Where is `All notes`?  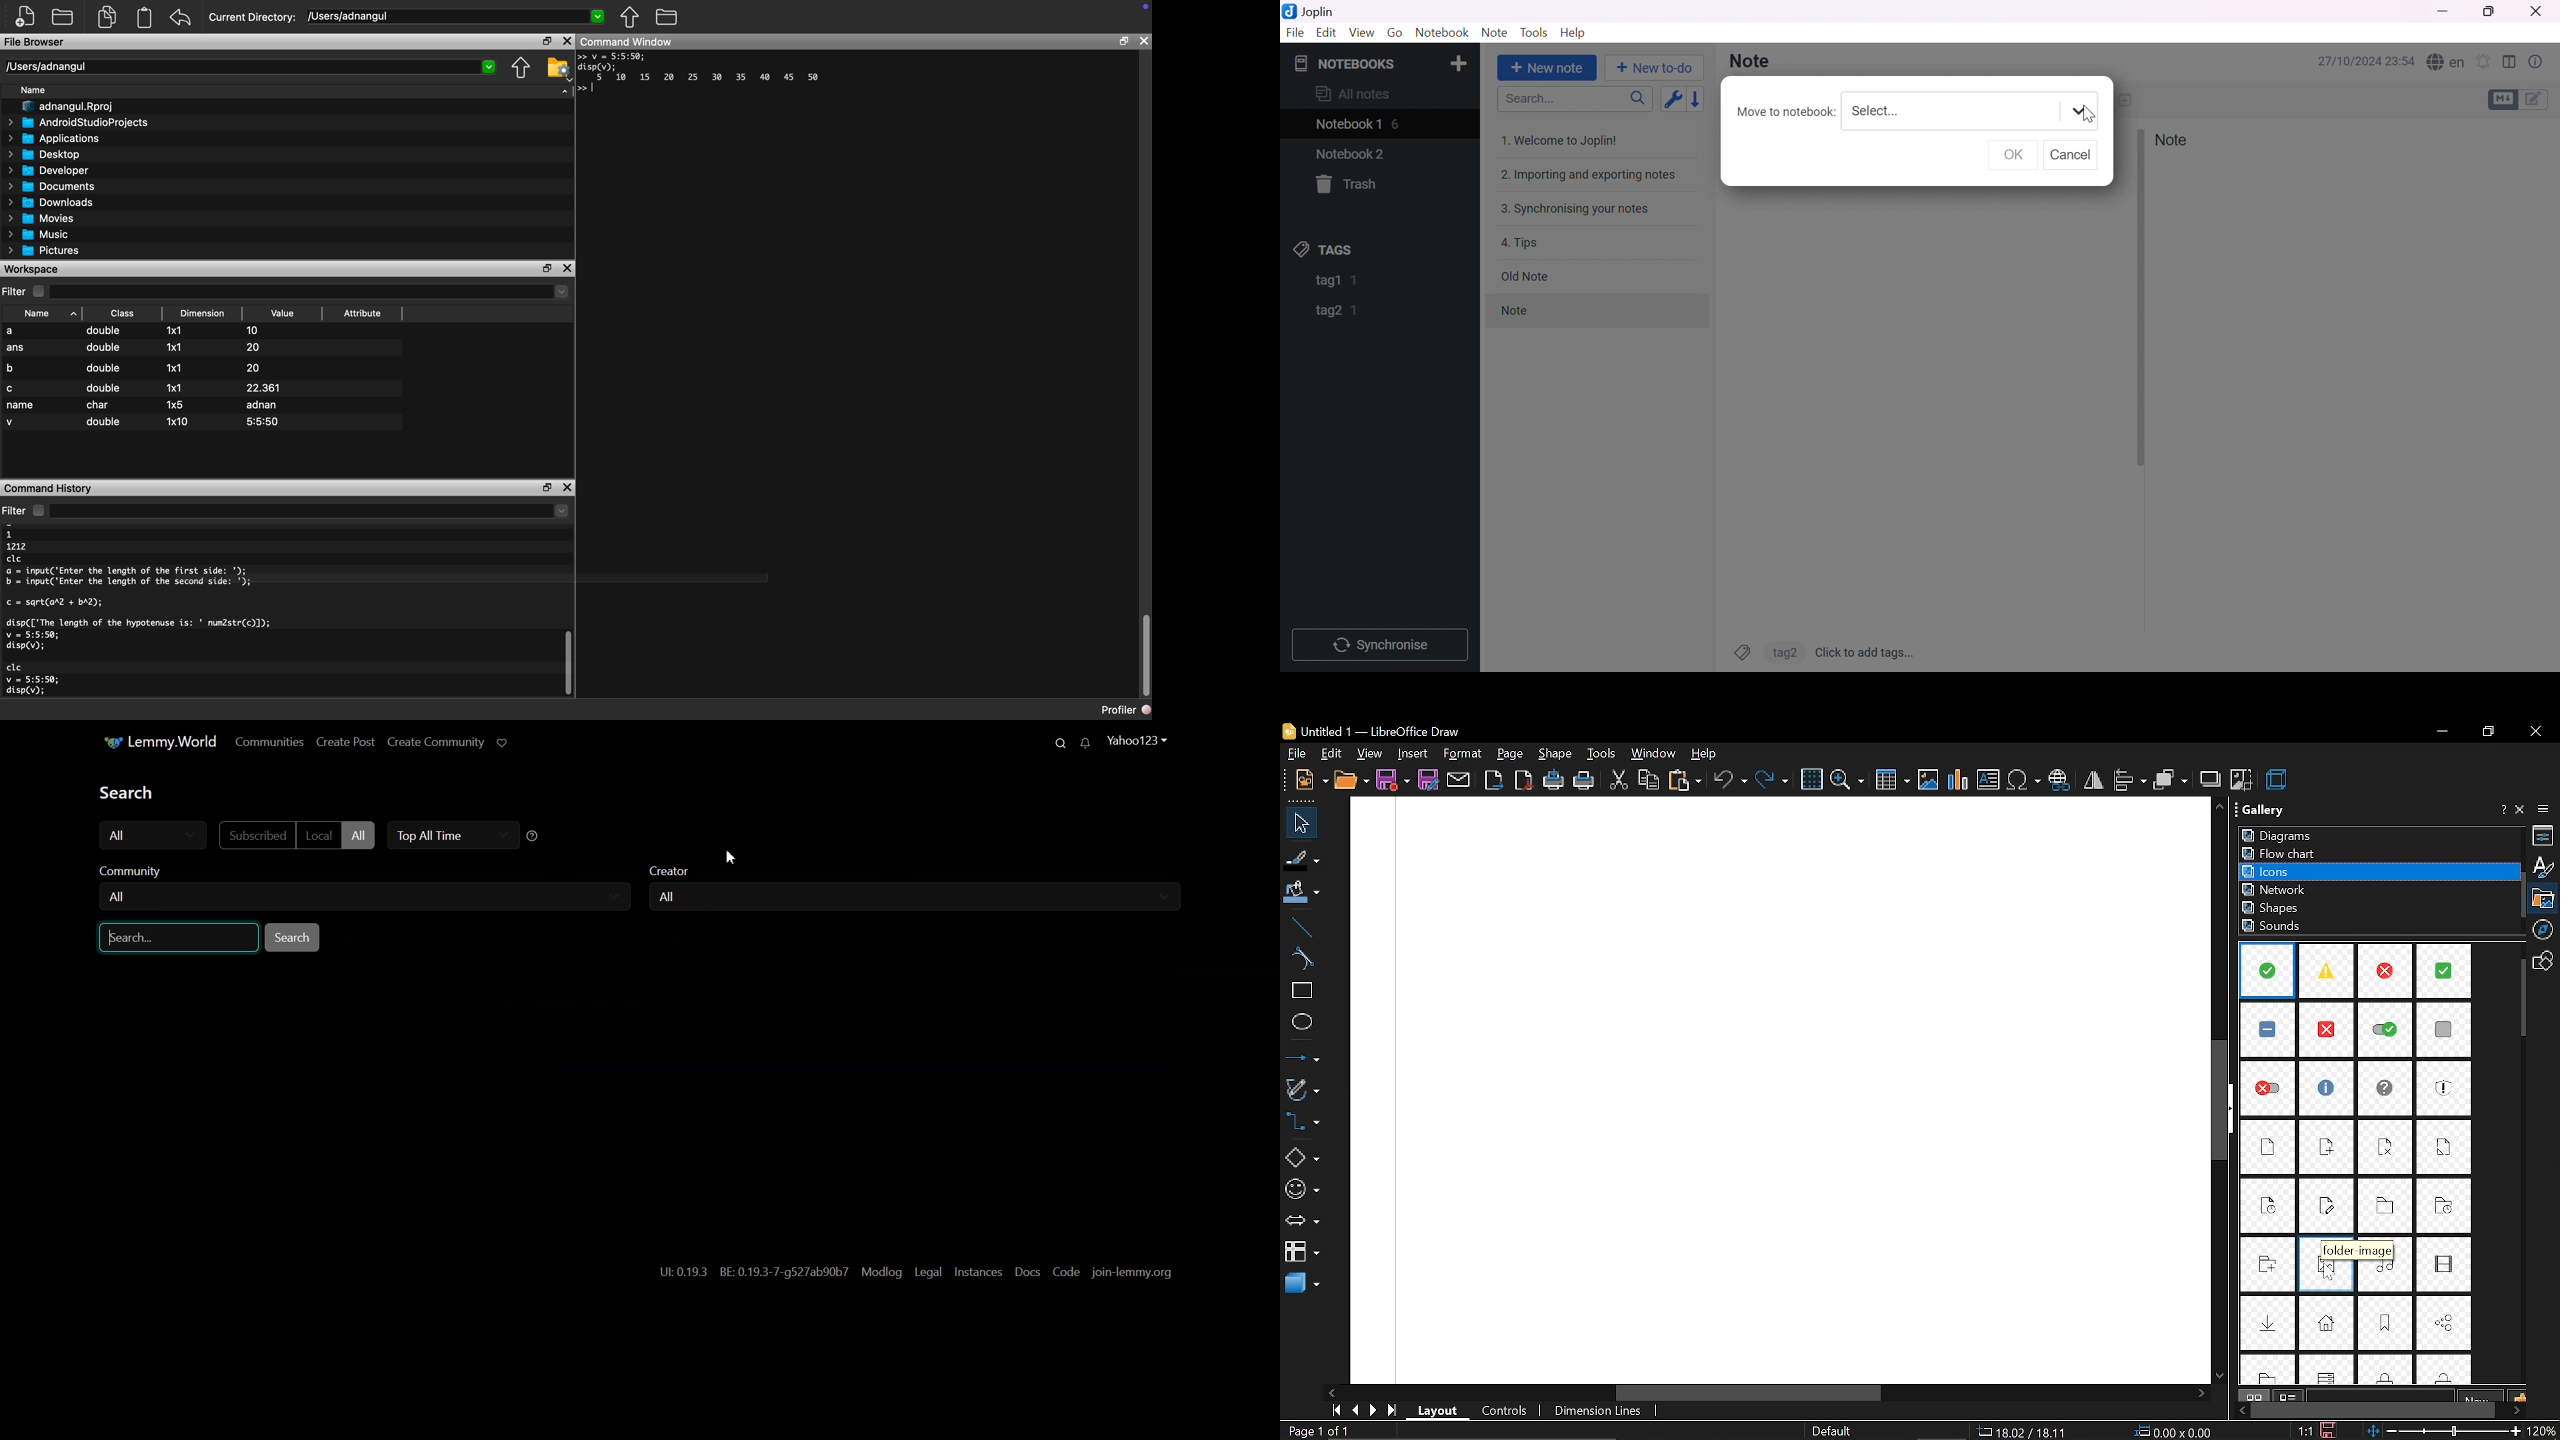
All notes is located at coordinates (1353, 93).